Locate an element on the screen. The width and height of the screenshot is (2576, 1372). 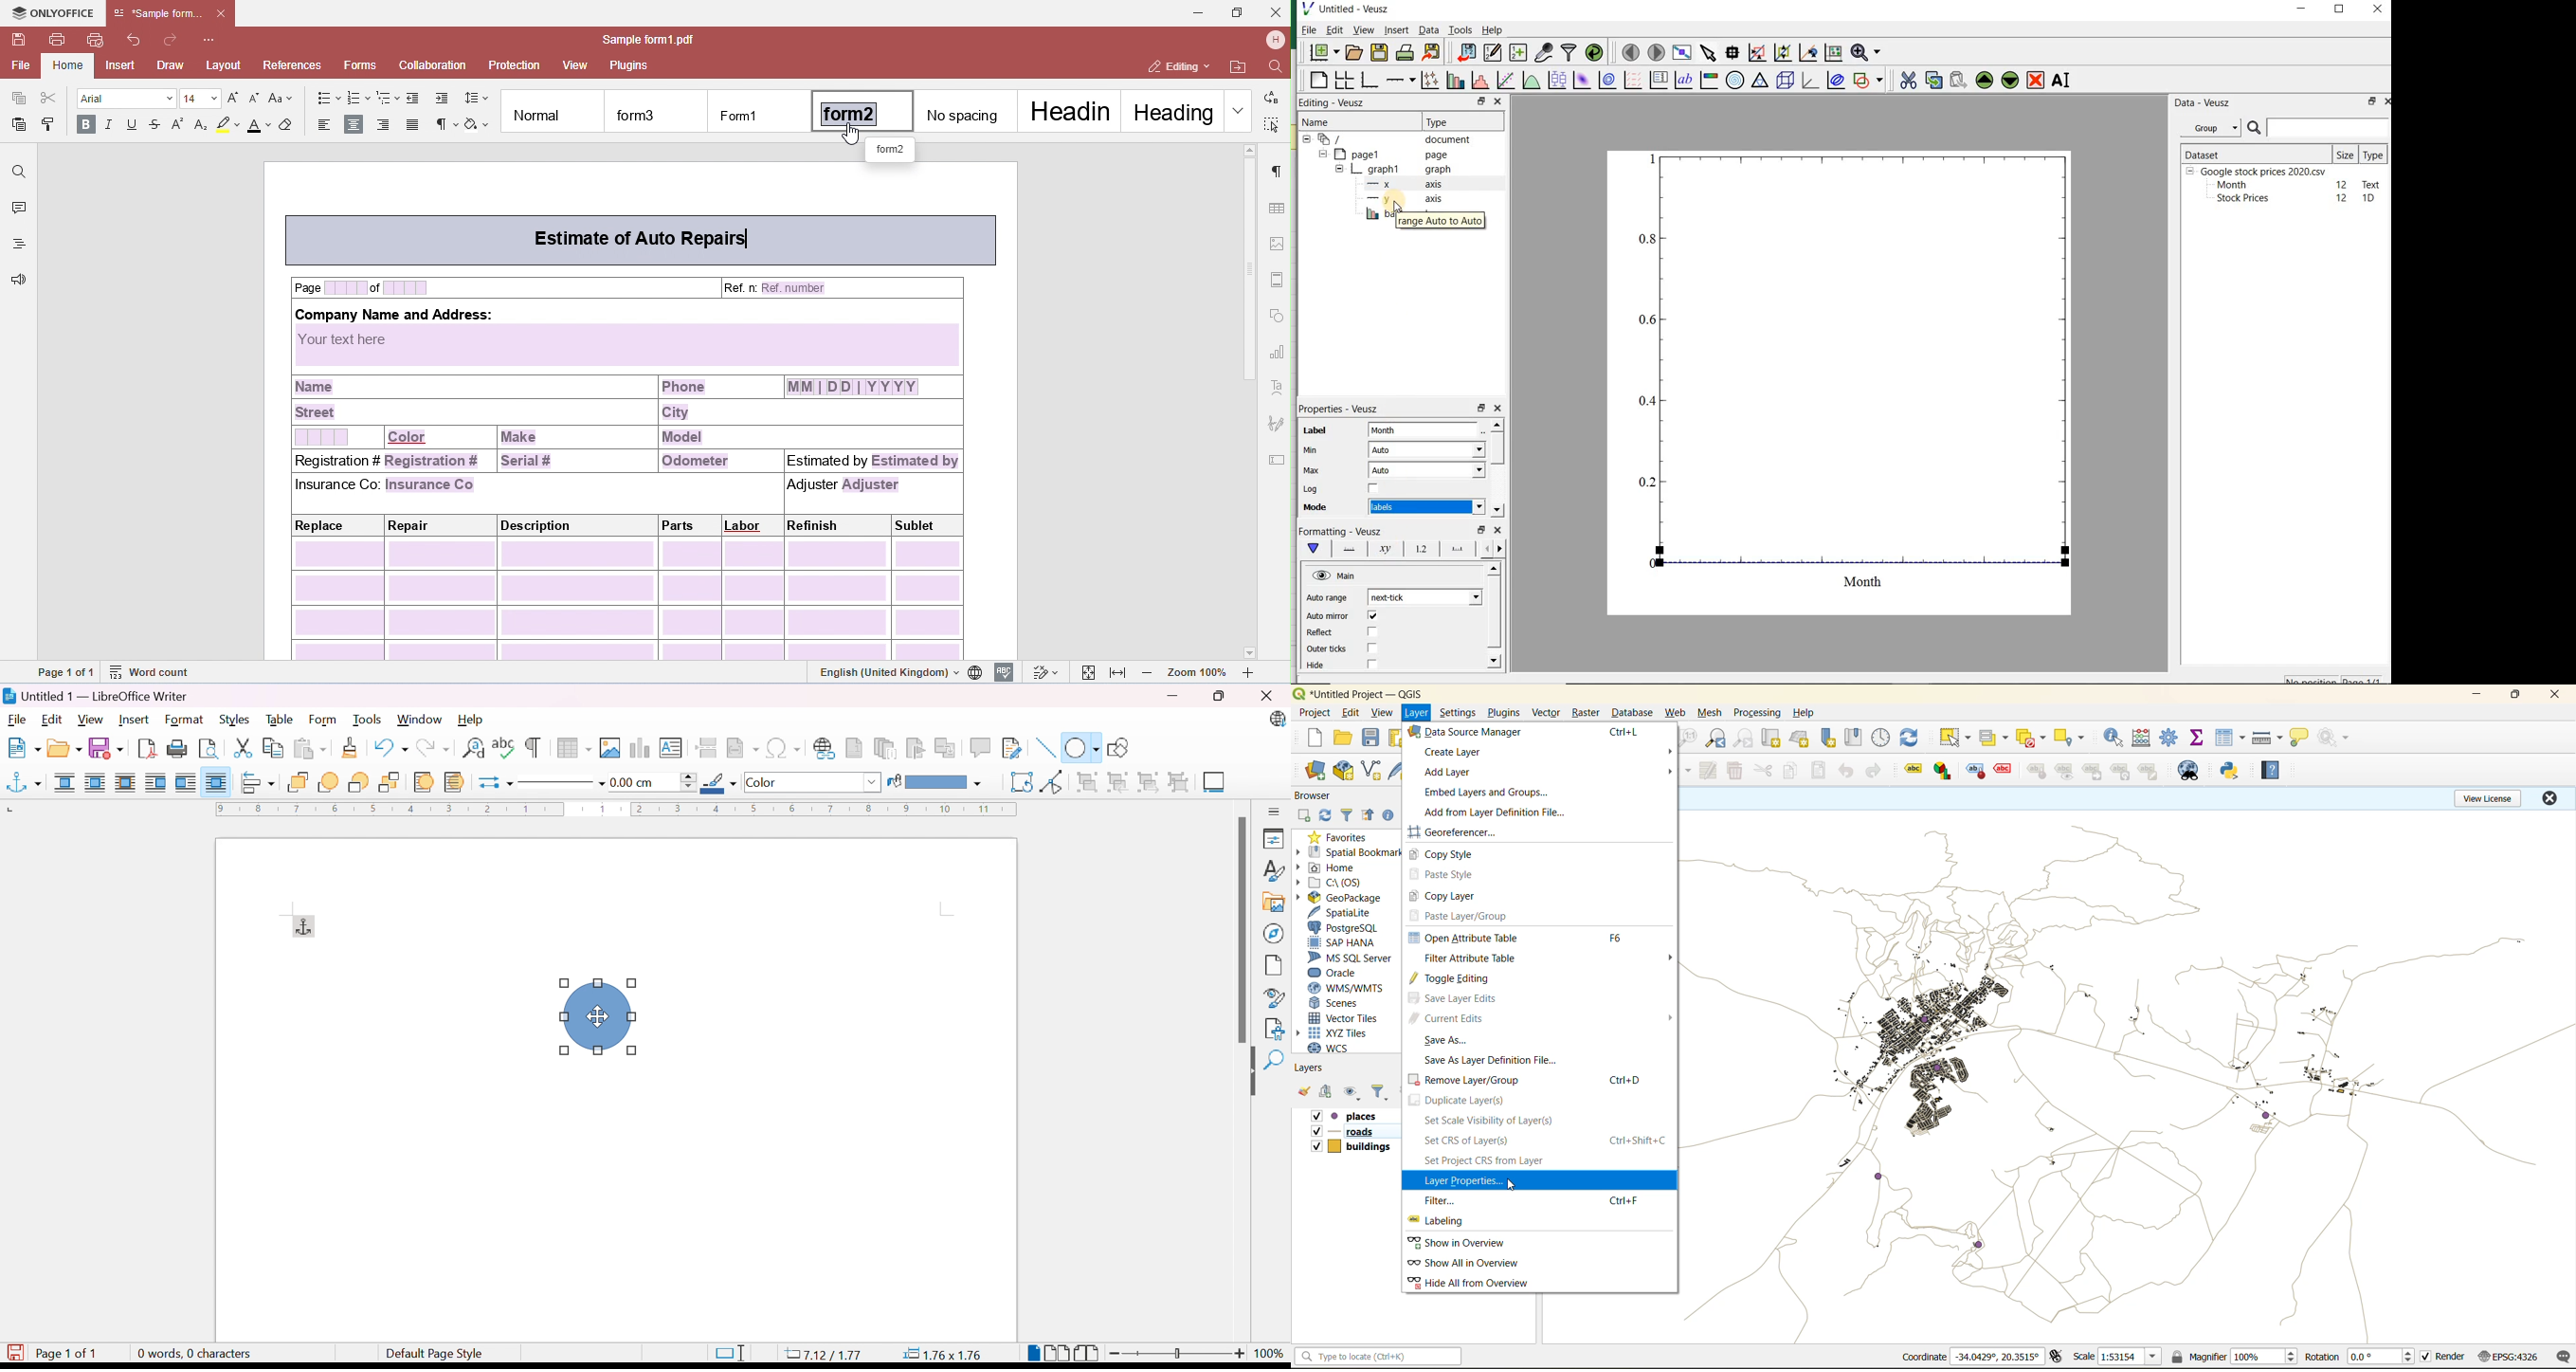
To background is located at coordinates (454, 783).